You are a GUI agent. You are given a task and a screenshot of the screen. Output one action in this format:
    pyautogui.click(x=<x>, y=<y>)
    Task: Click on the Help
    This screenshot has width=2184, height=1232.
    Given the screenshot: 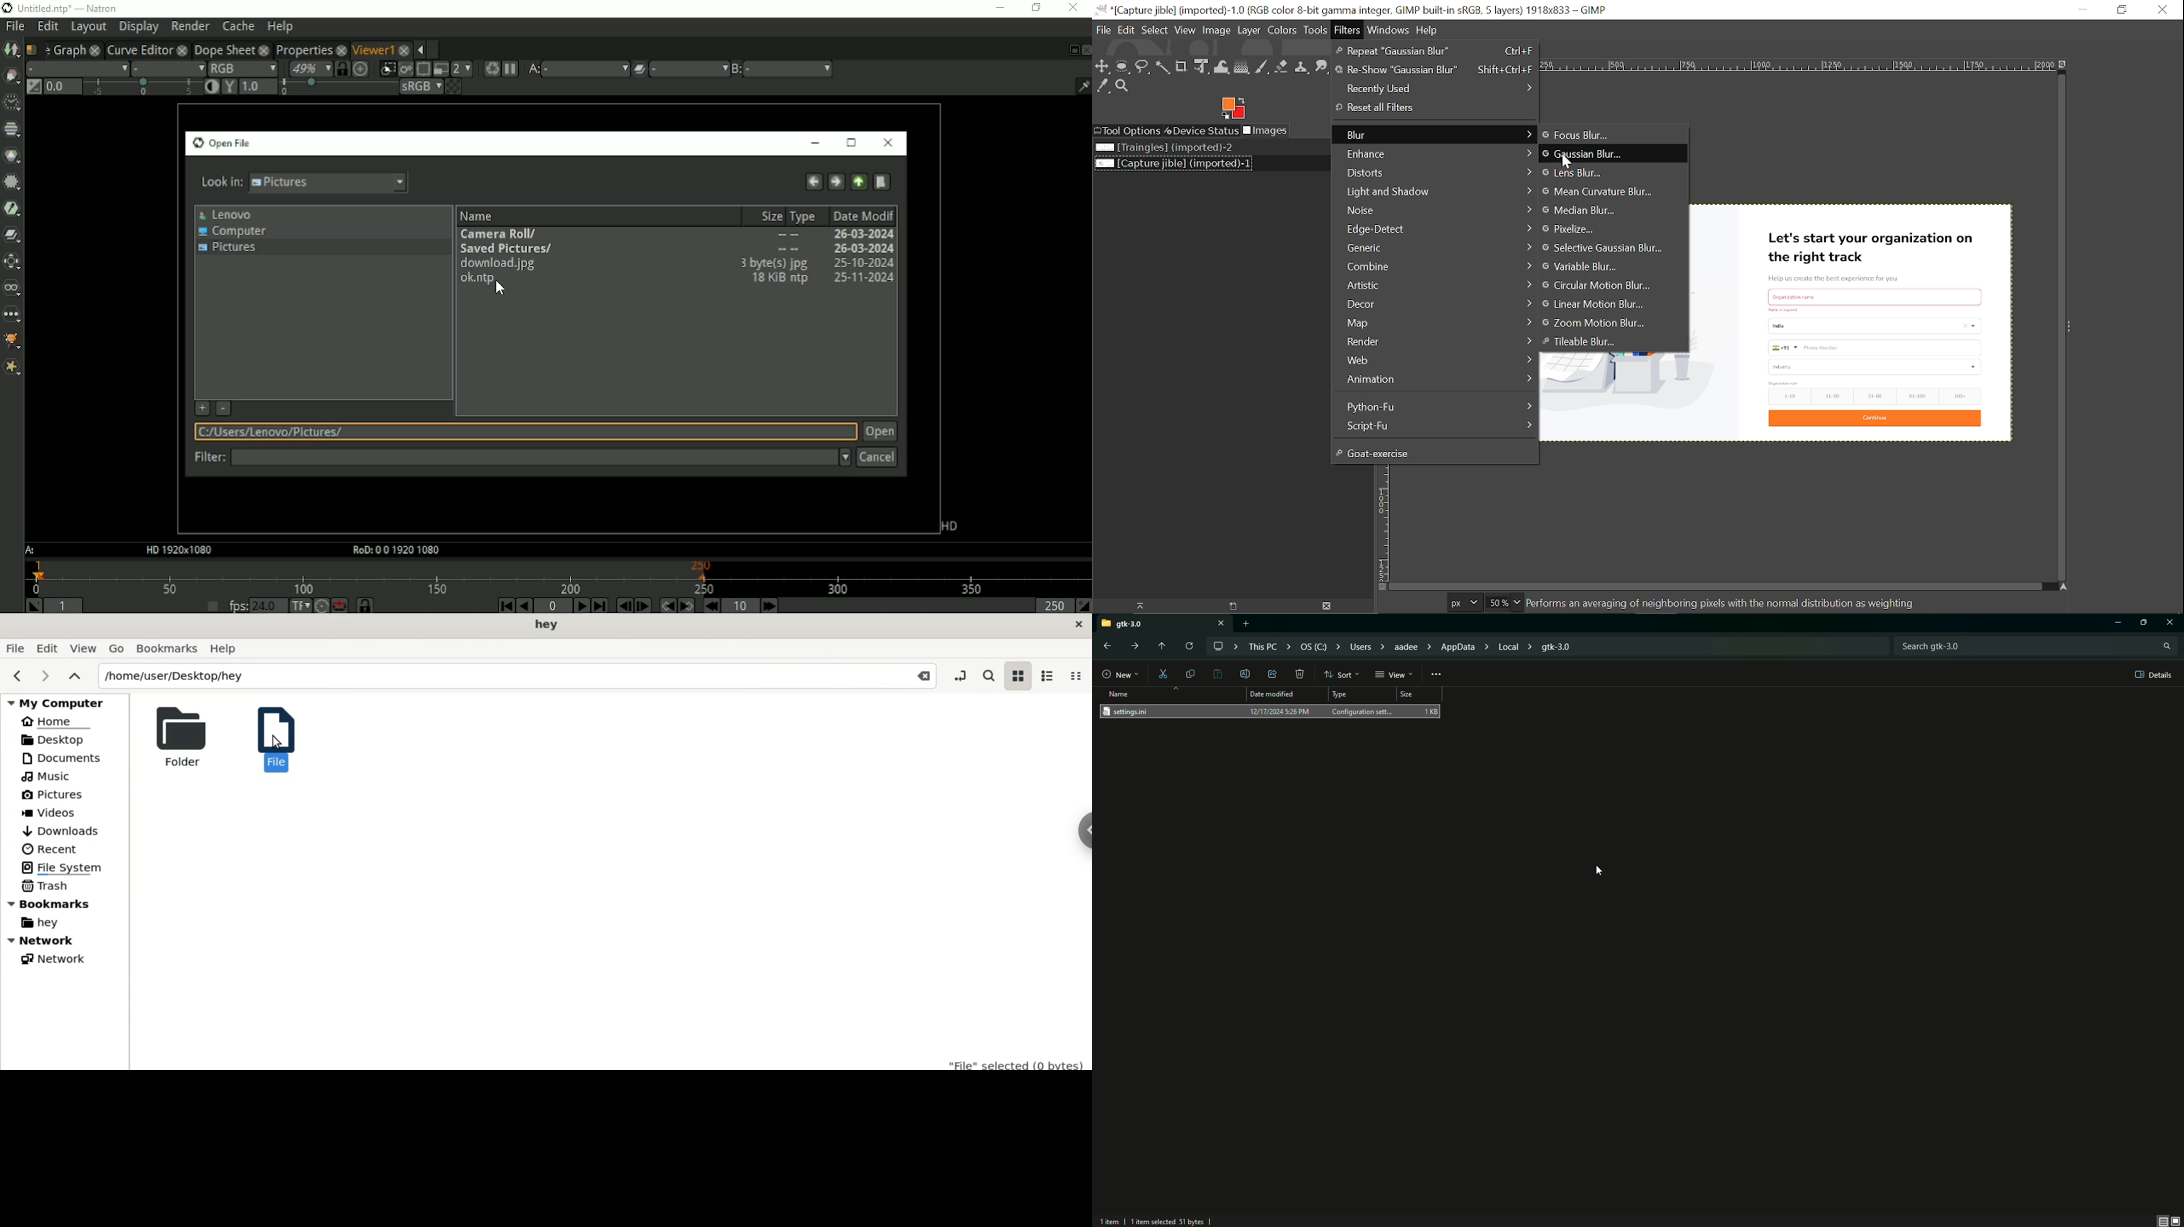 What is the action you would take?
    pyautogui.click(x=1428, y=30)
    